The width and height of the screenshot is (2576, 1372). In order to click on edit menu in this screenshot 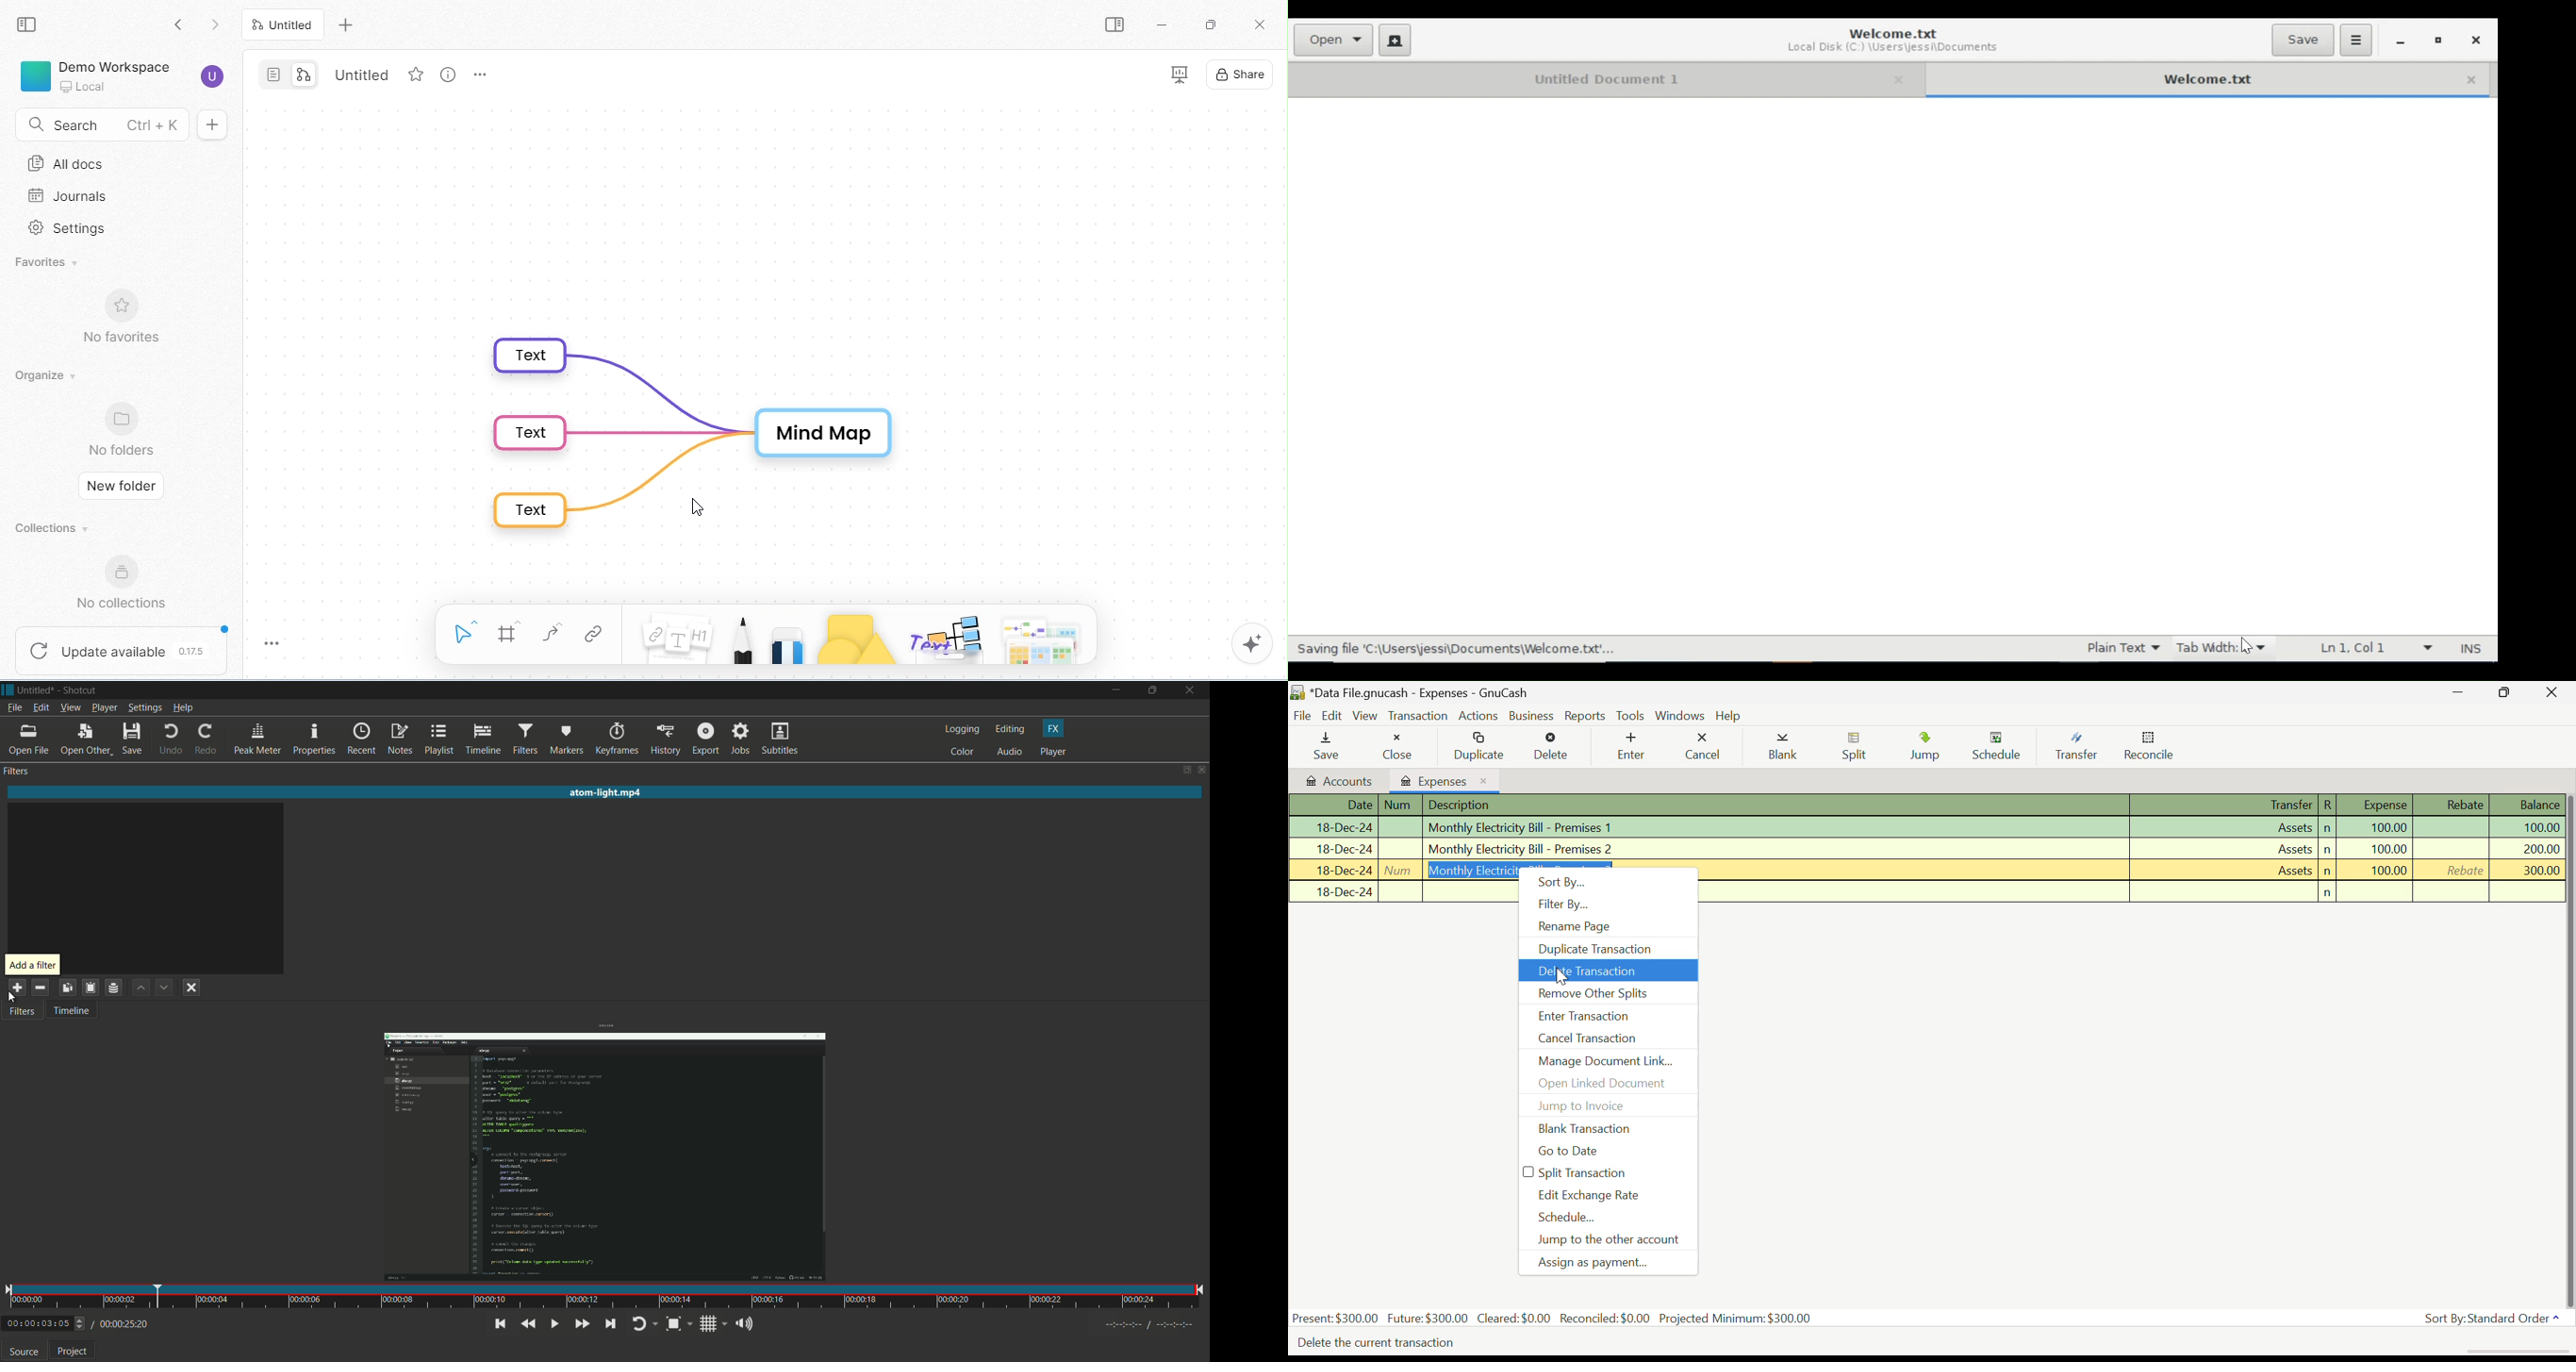, I will do `click(40, 707)`.